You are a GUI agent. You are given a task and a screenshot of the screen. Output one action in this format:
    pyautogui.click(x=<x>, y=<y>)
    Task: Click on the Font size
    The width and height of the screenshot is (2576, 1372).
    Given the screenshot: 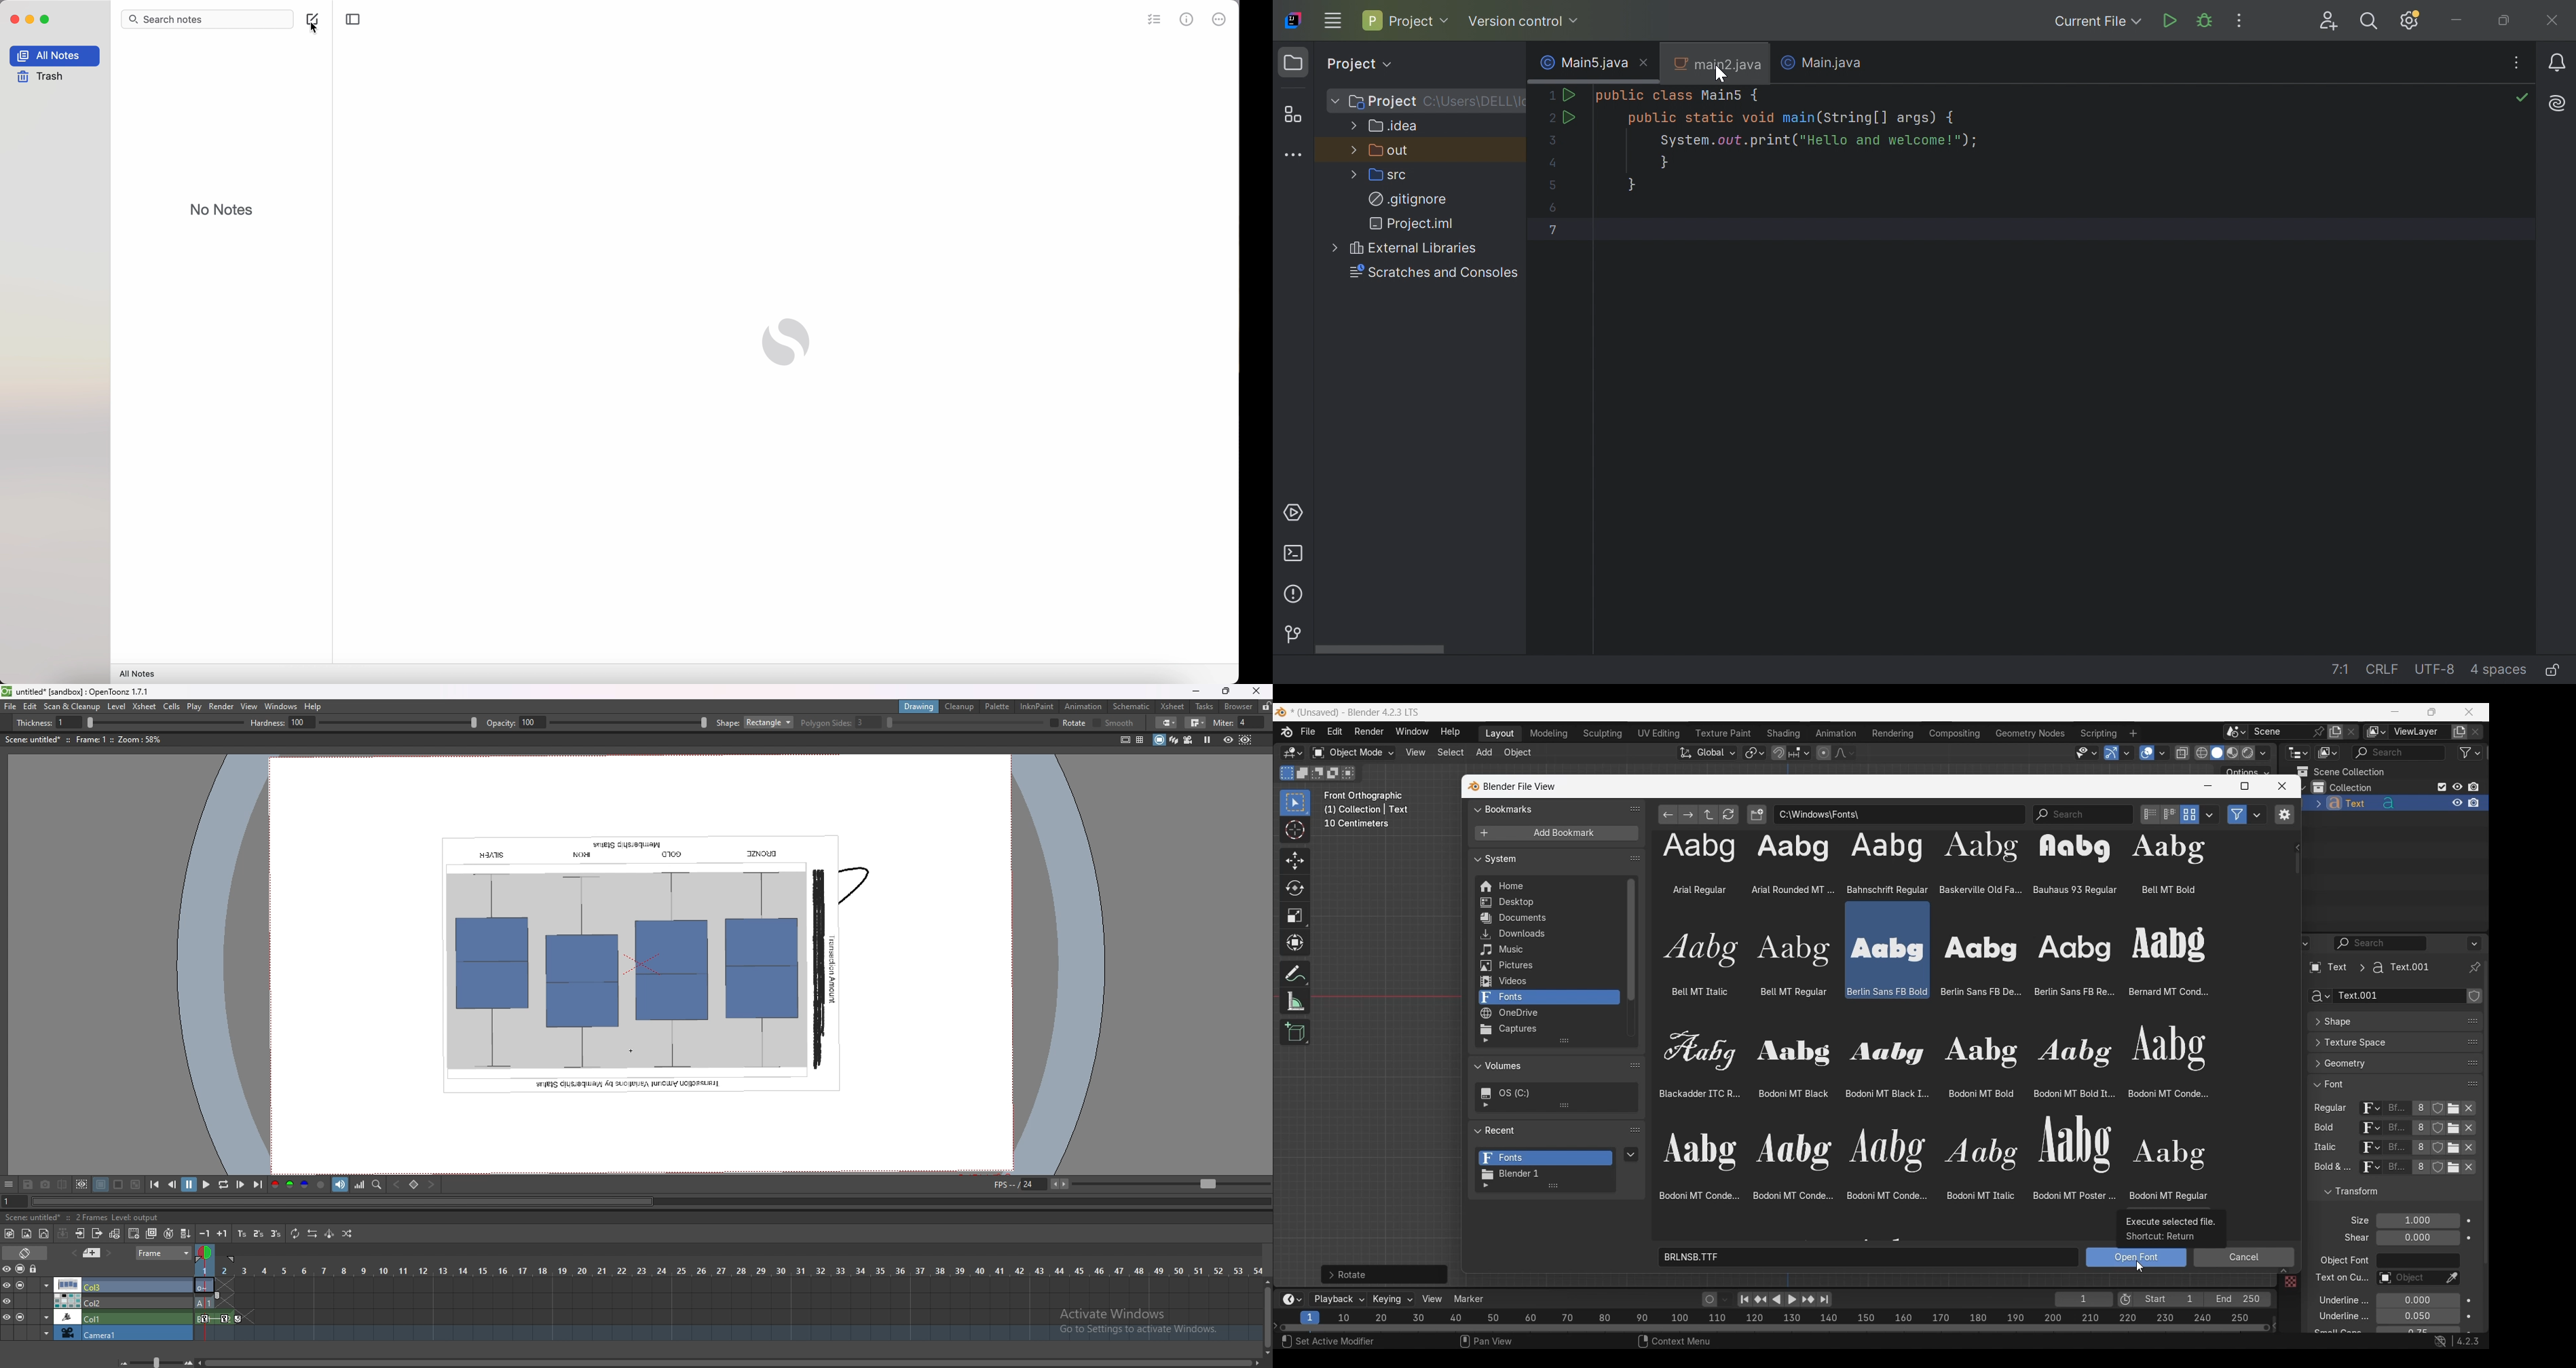 What is the action you would take?
    pyautogui.click(x=2419, y=1221)
    